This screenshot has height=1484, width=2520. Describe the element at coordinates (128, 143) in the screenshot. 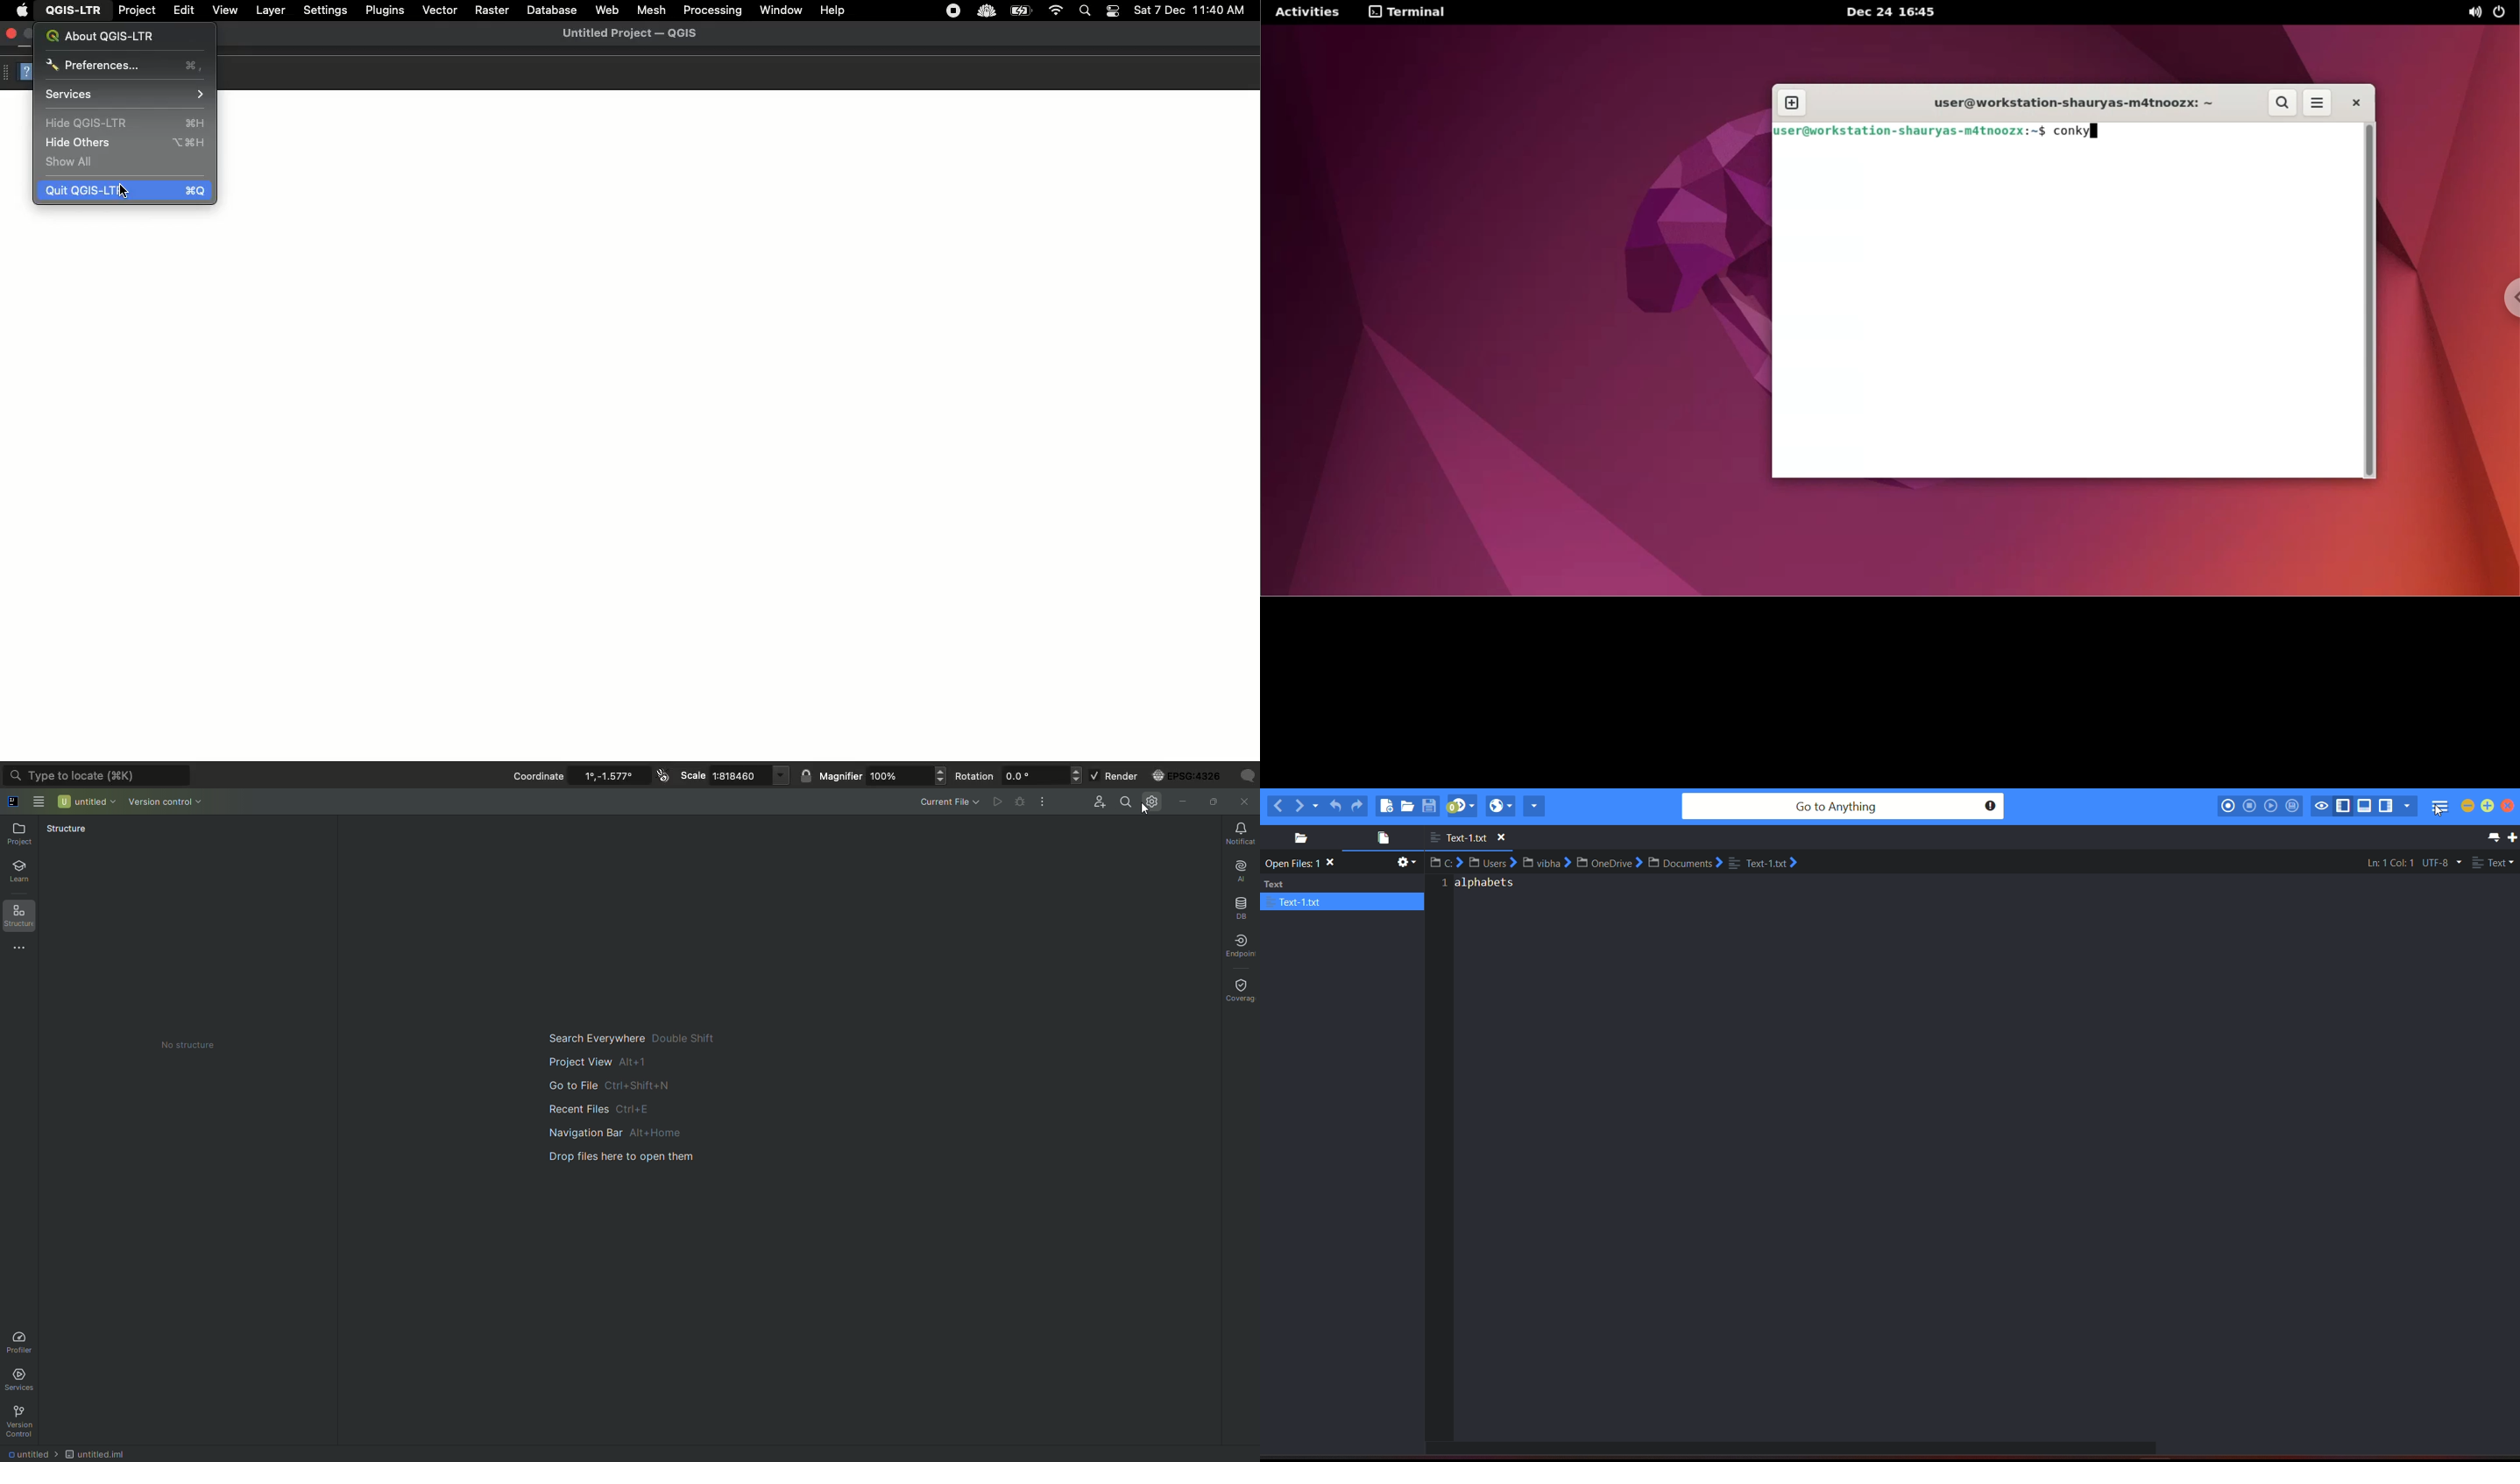

I see `Hide others` at that location.